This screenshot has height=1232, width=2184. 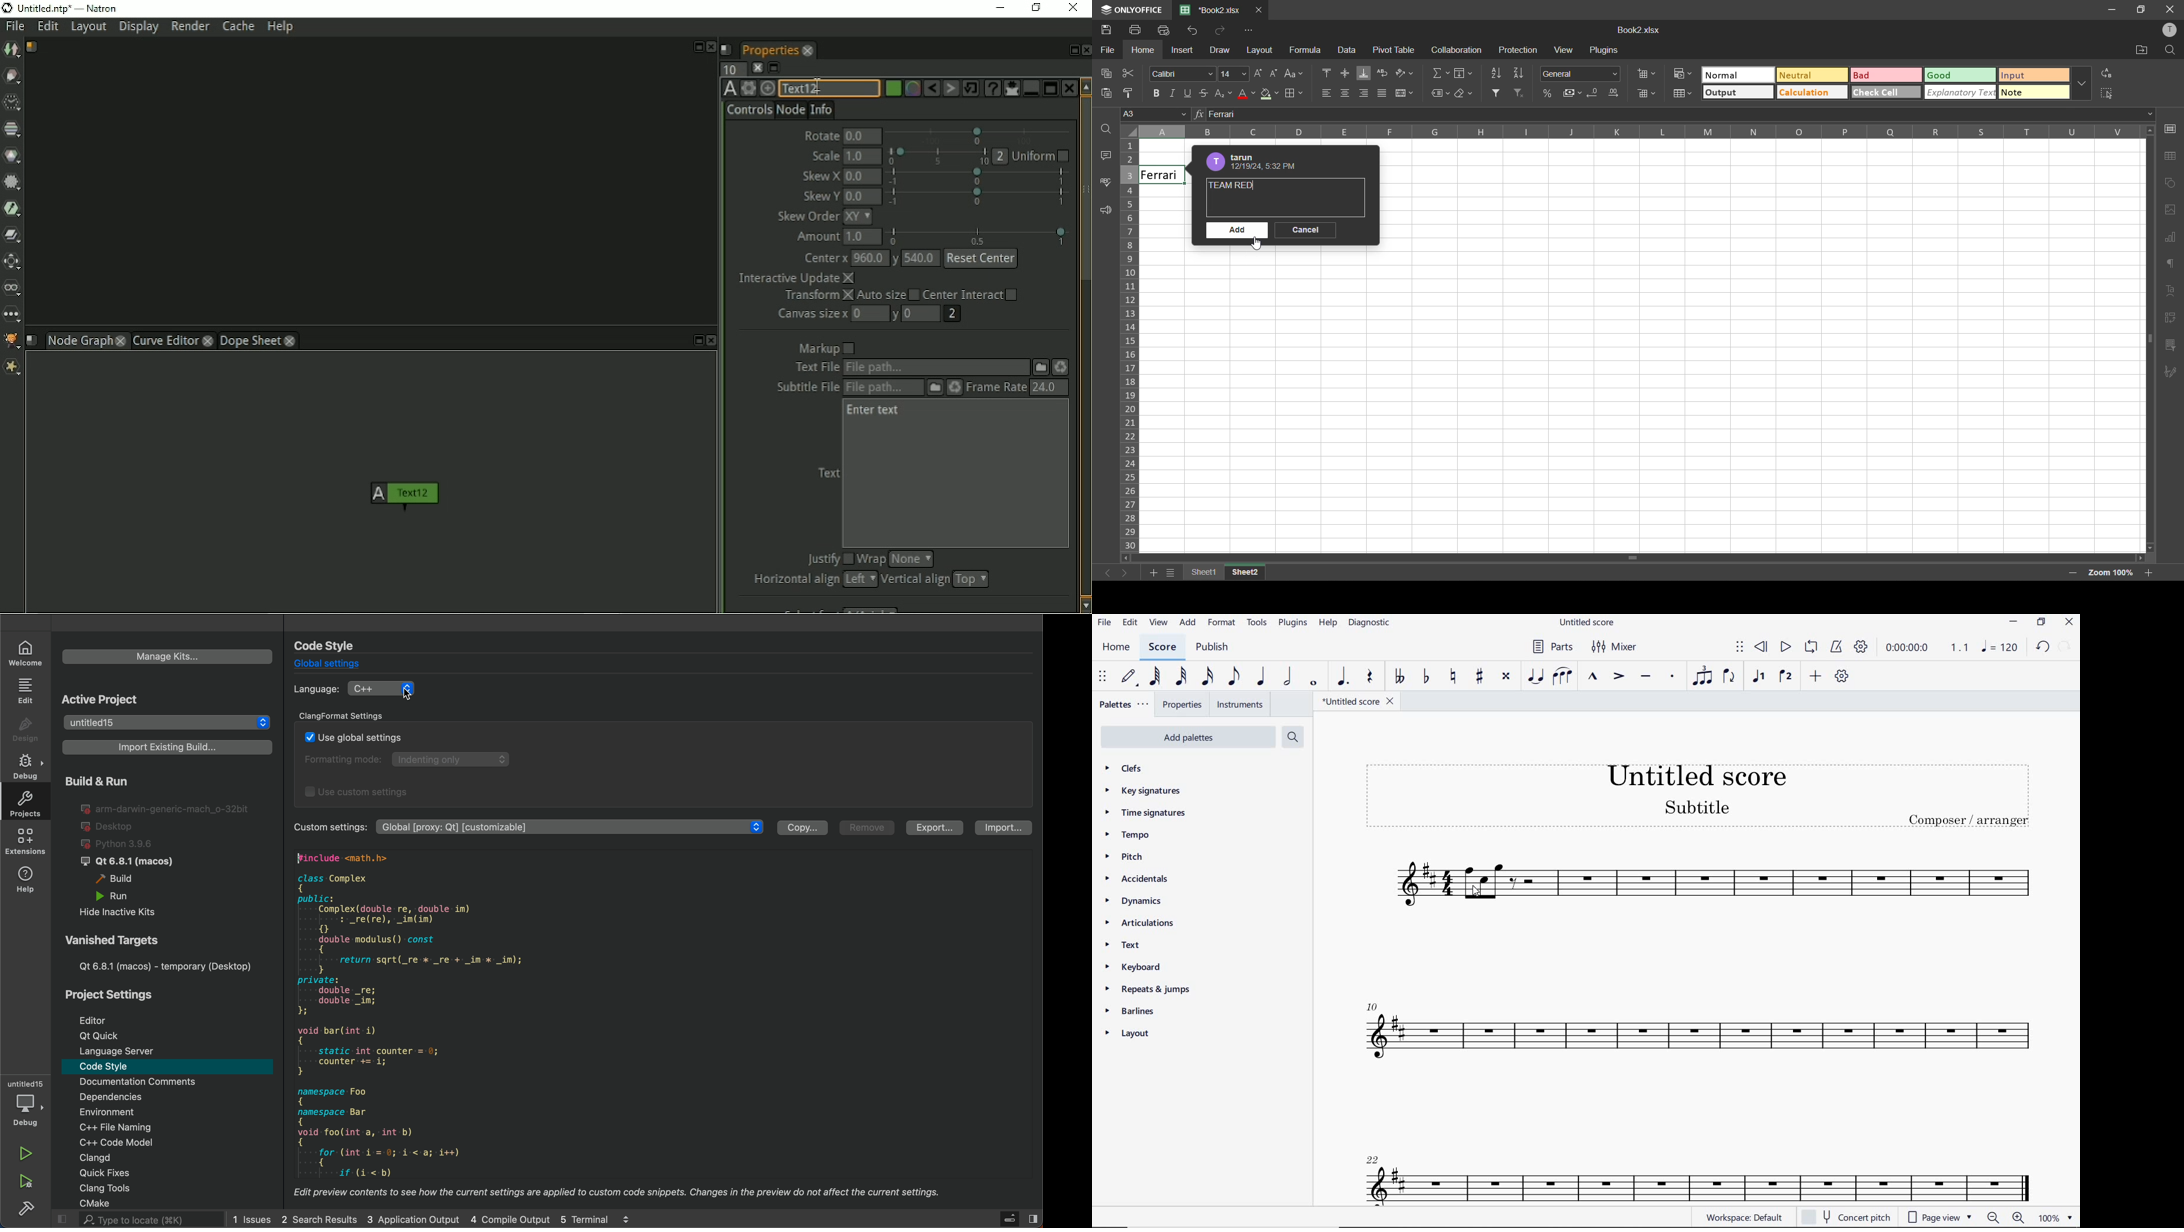 What do you see at coordinates (388, 688) in the screenshot?
I see `language selector` at bounding box center [388, 688].